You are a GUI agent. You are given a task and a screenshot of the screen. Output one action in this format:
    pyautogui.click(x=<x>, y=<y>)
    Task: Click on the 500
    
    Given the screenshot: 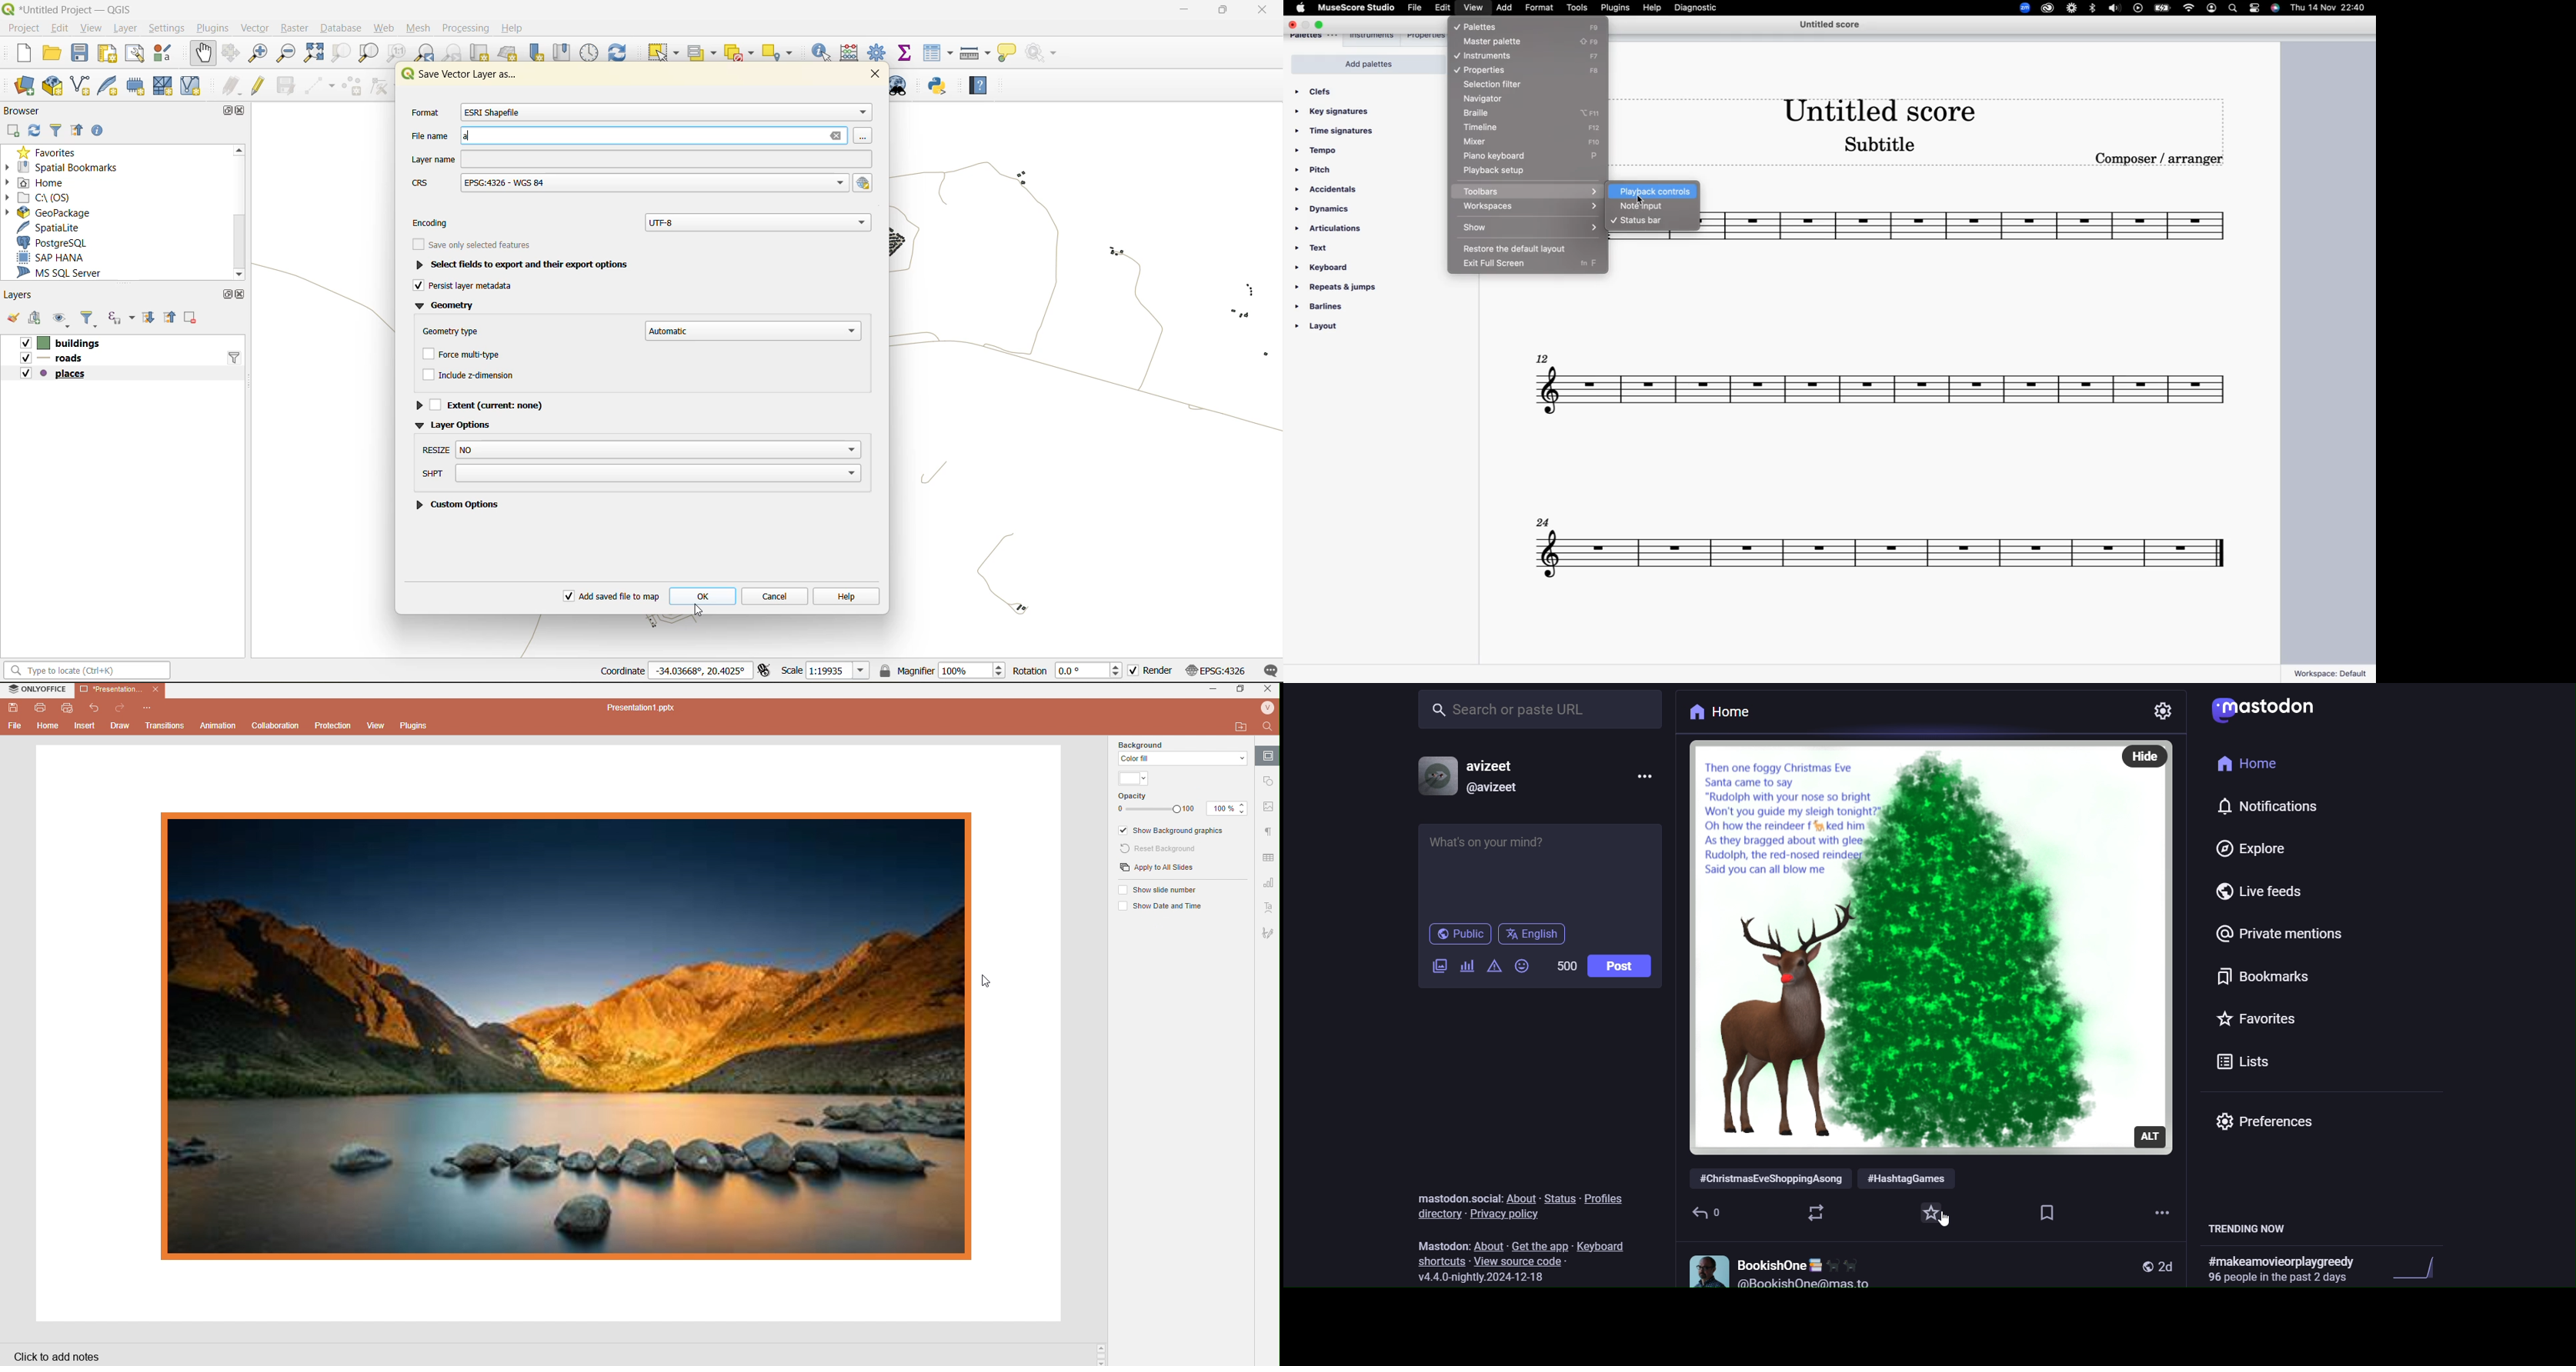 What is the action you would take?
    pyautogui.click(x=1562, y=965)
    